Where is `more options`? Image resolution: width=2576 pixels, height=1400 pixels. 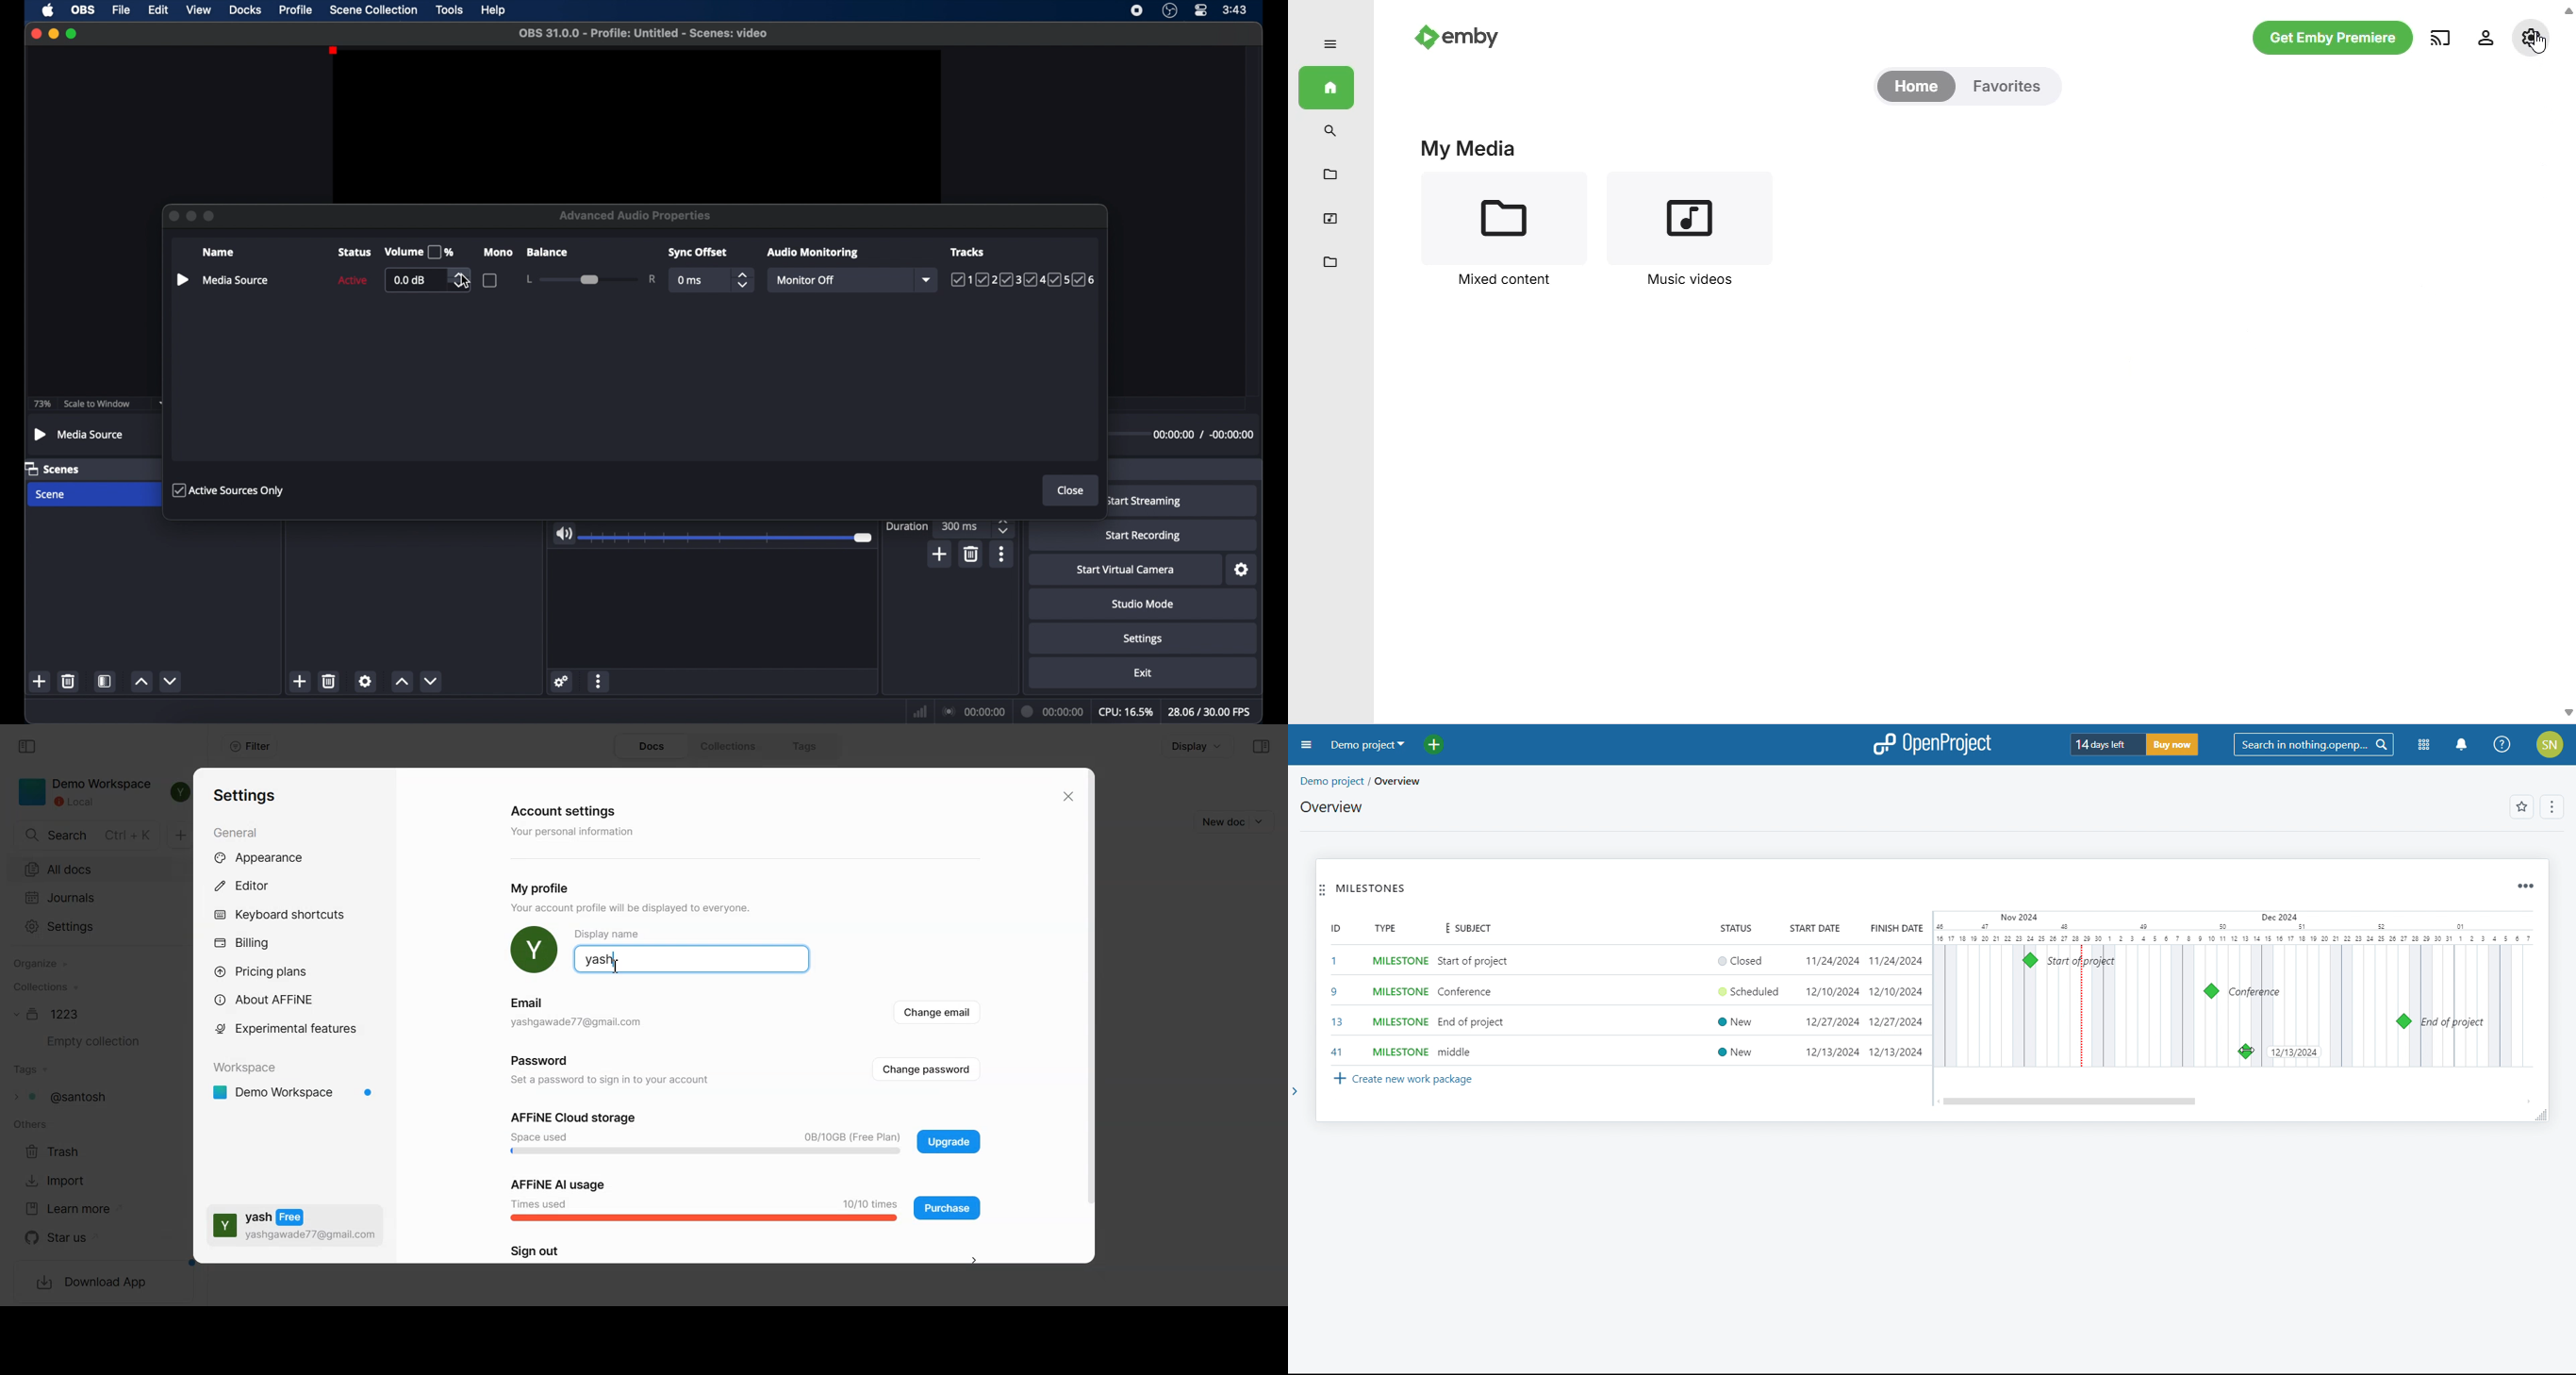
more options is located at coordinates (599, 681).